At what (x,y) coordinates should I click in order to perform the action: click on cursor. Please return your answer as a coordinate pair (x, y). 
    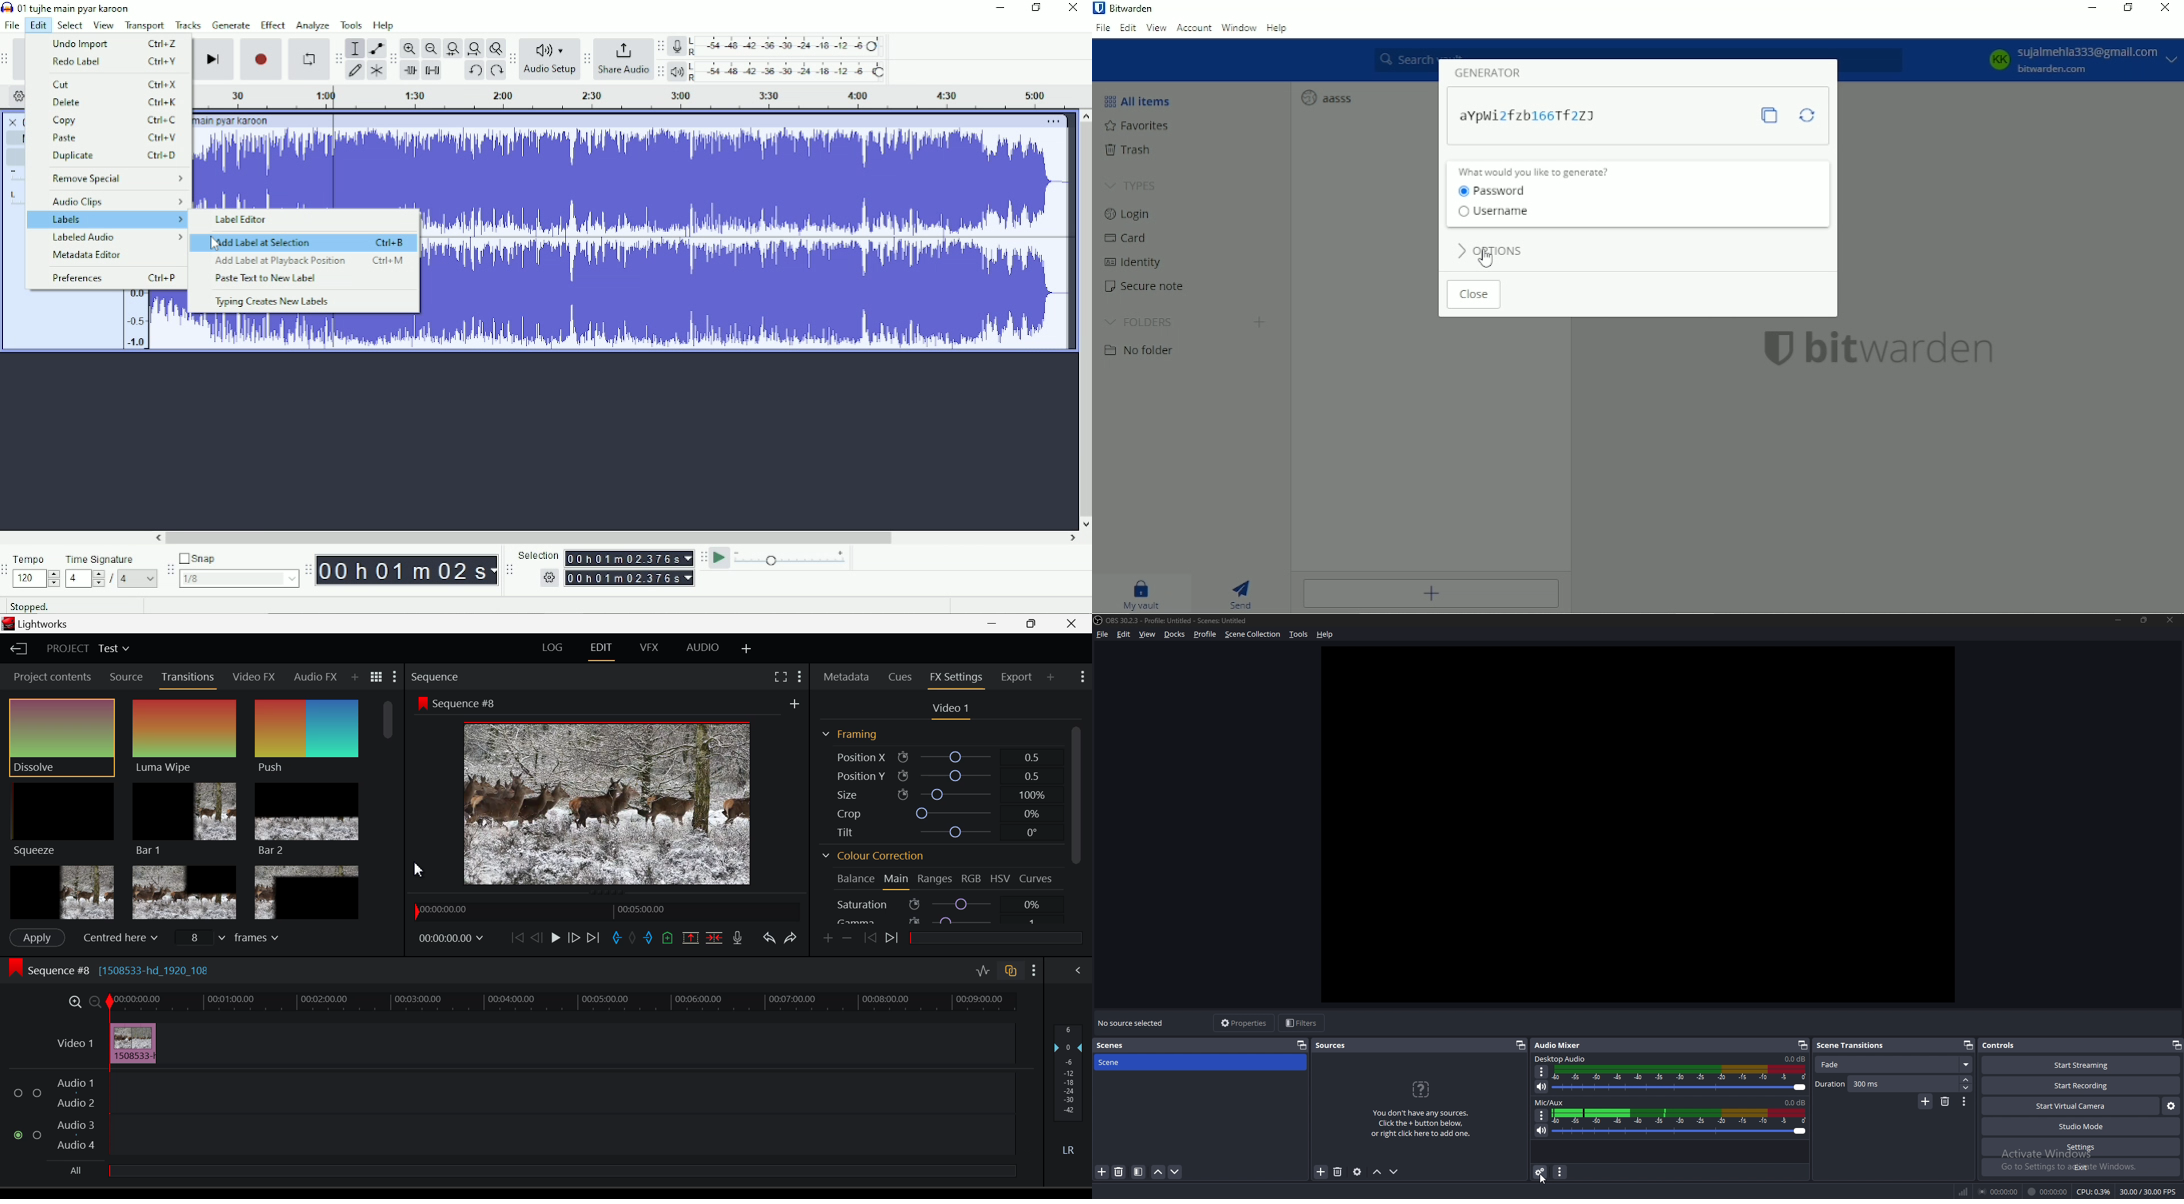
    Looking at the image, I should click on (1544, 1179).